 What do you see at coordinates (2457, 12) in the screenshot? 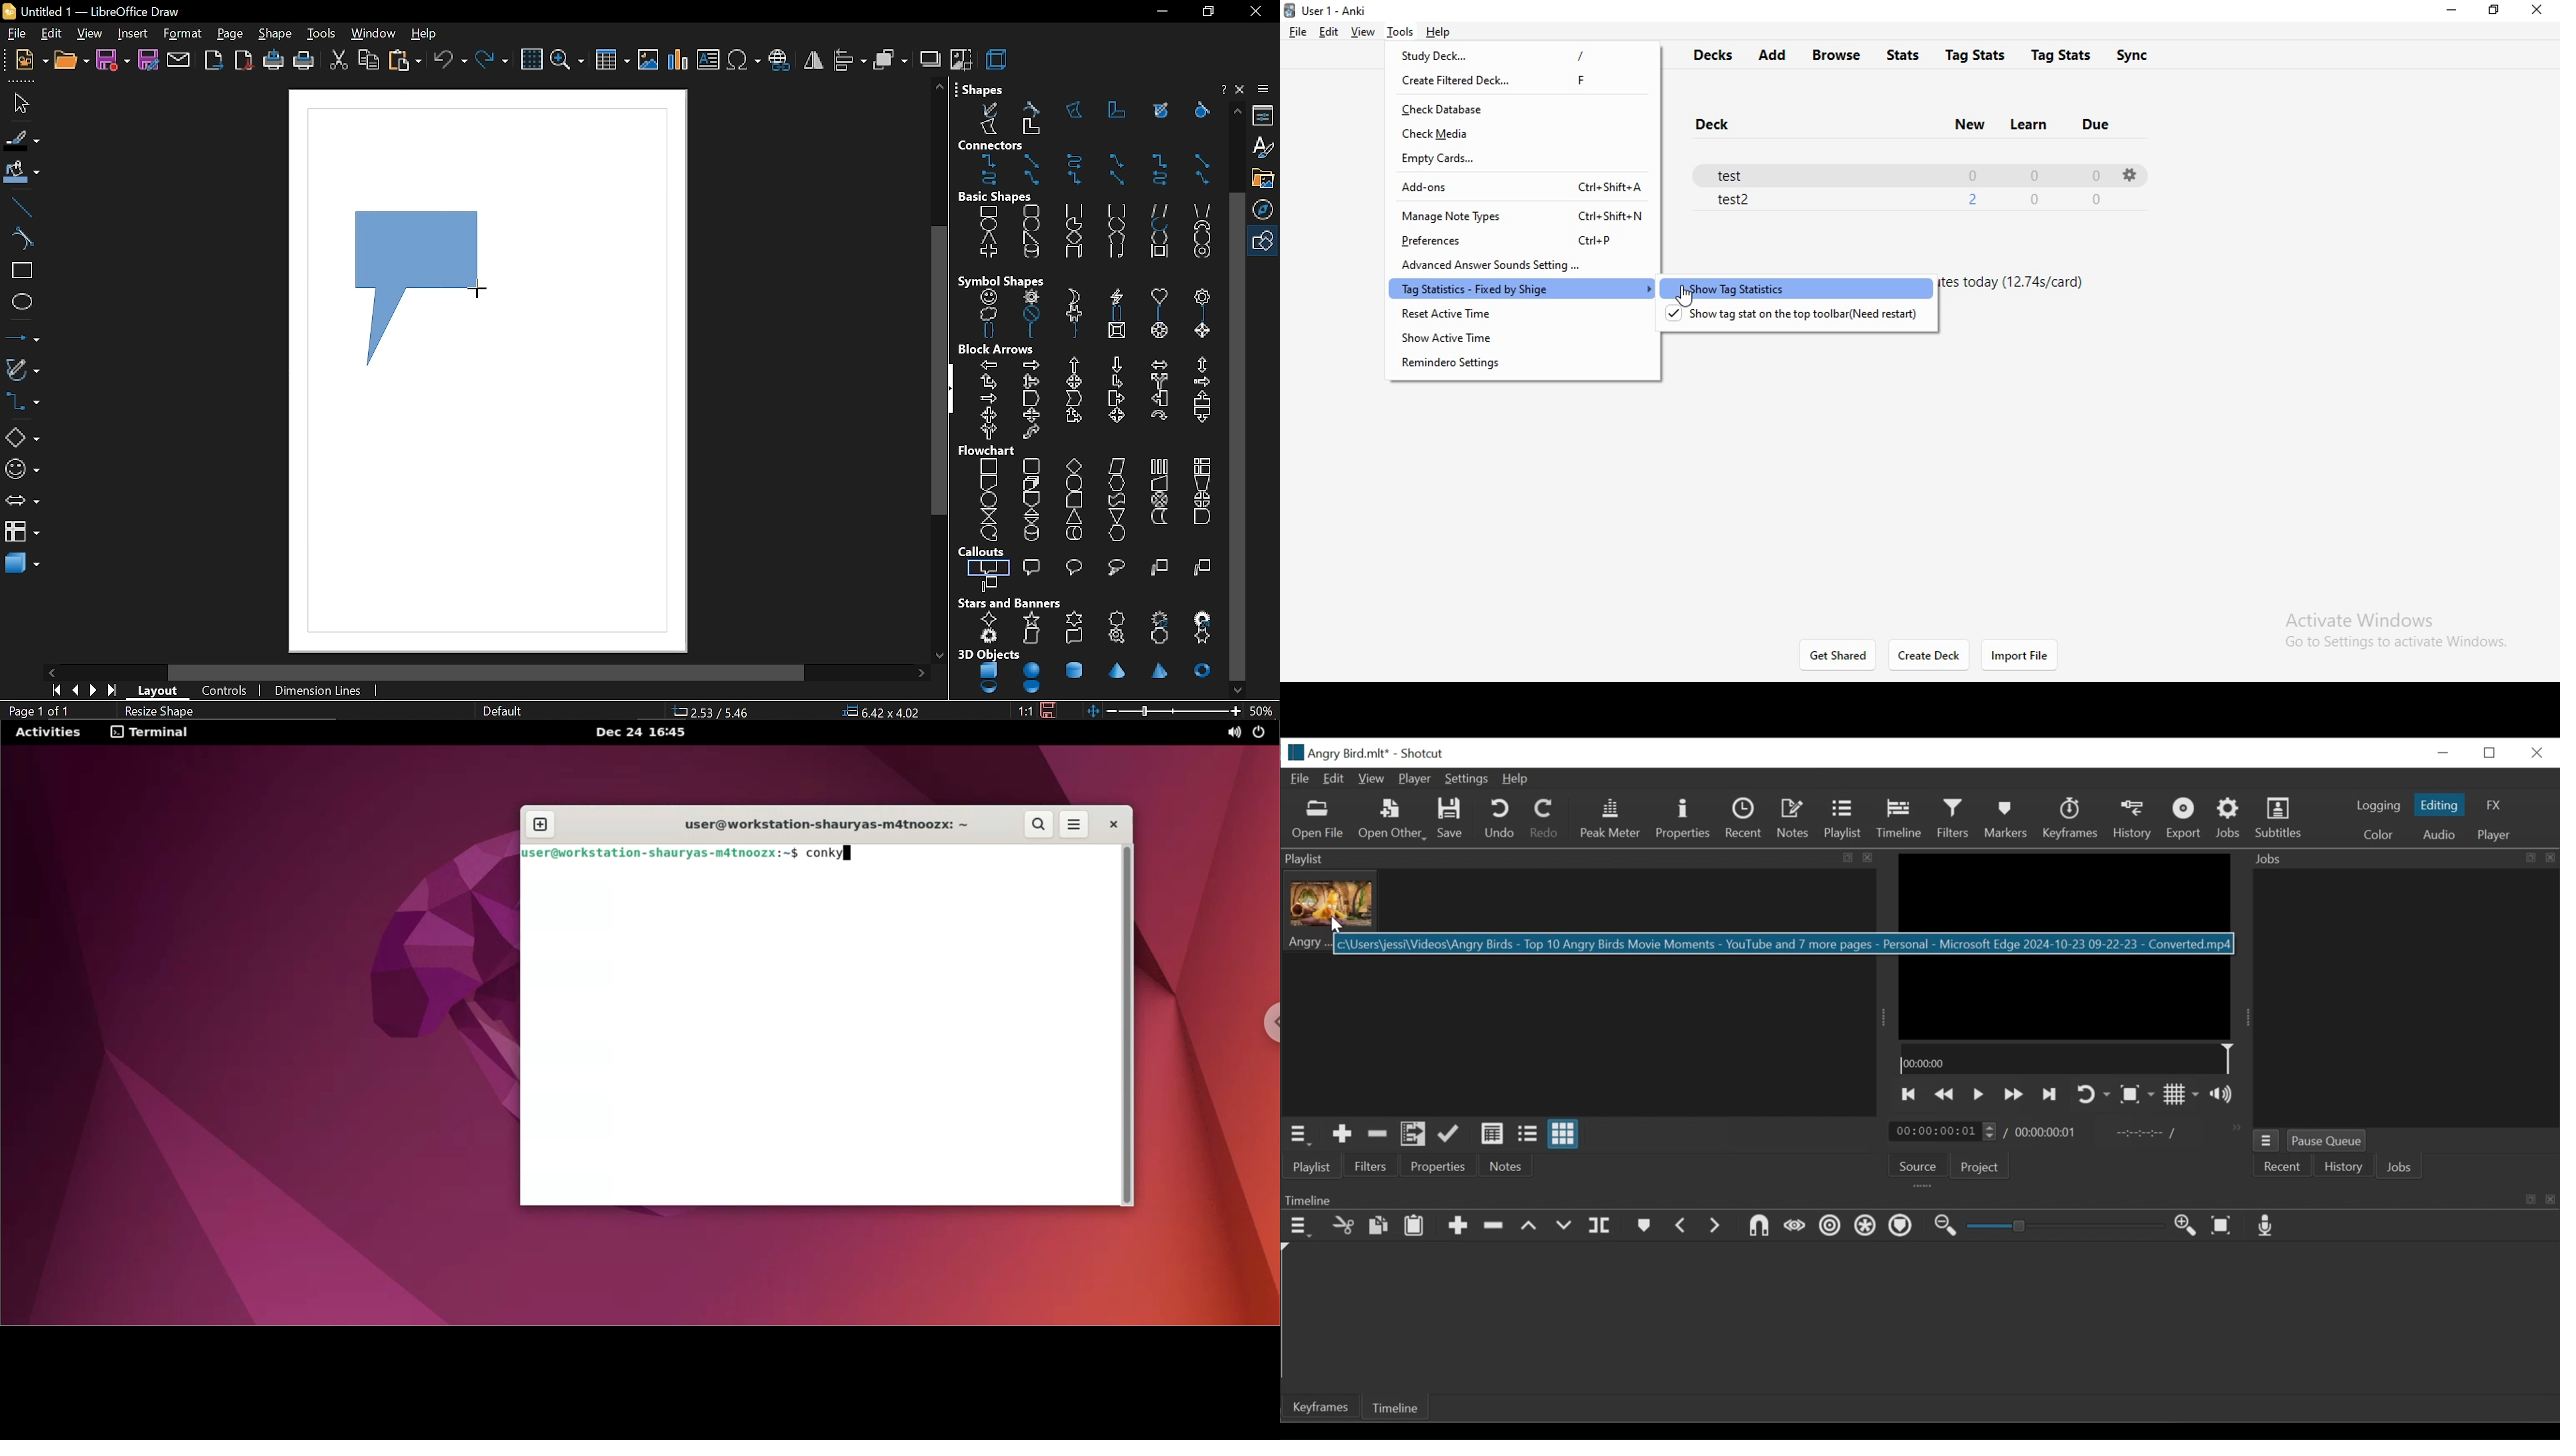
I see `minimise` at bounding box center [2457, 12].